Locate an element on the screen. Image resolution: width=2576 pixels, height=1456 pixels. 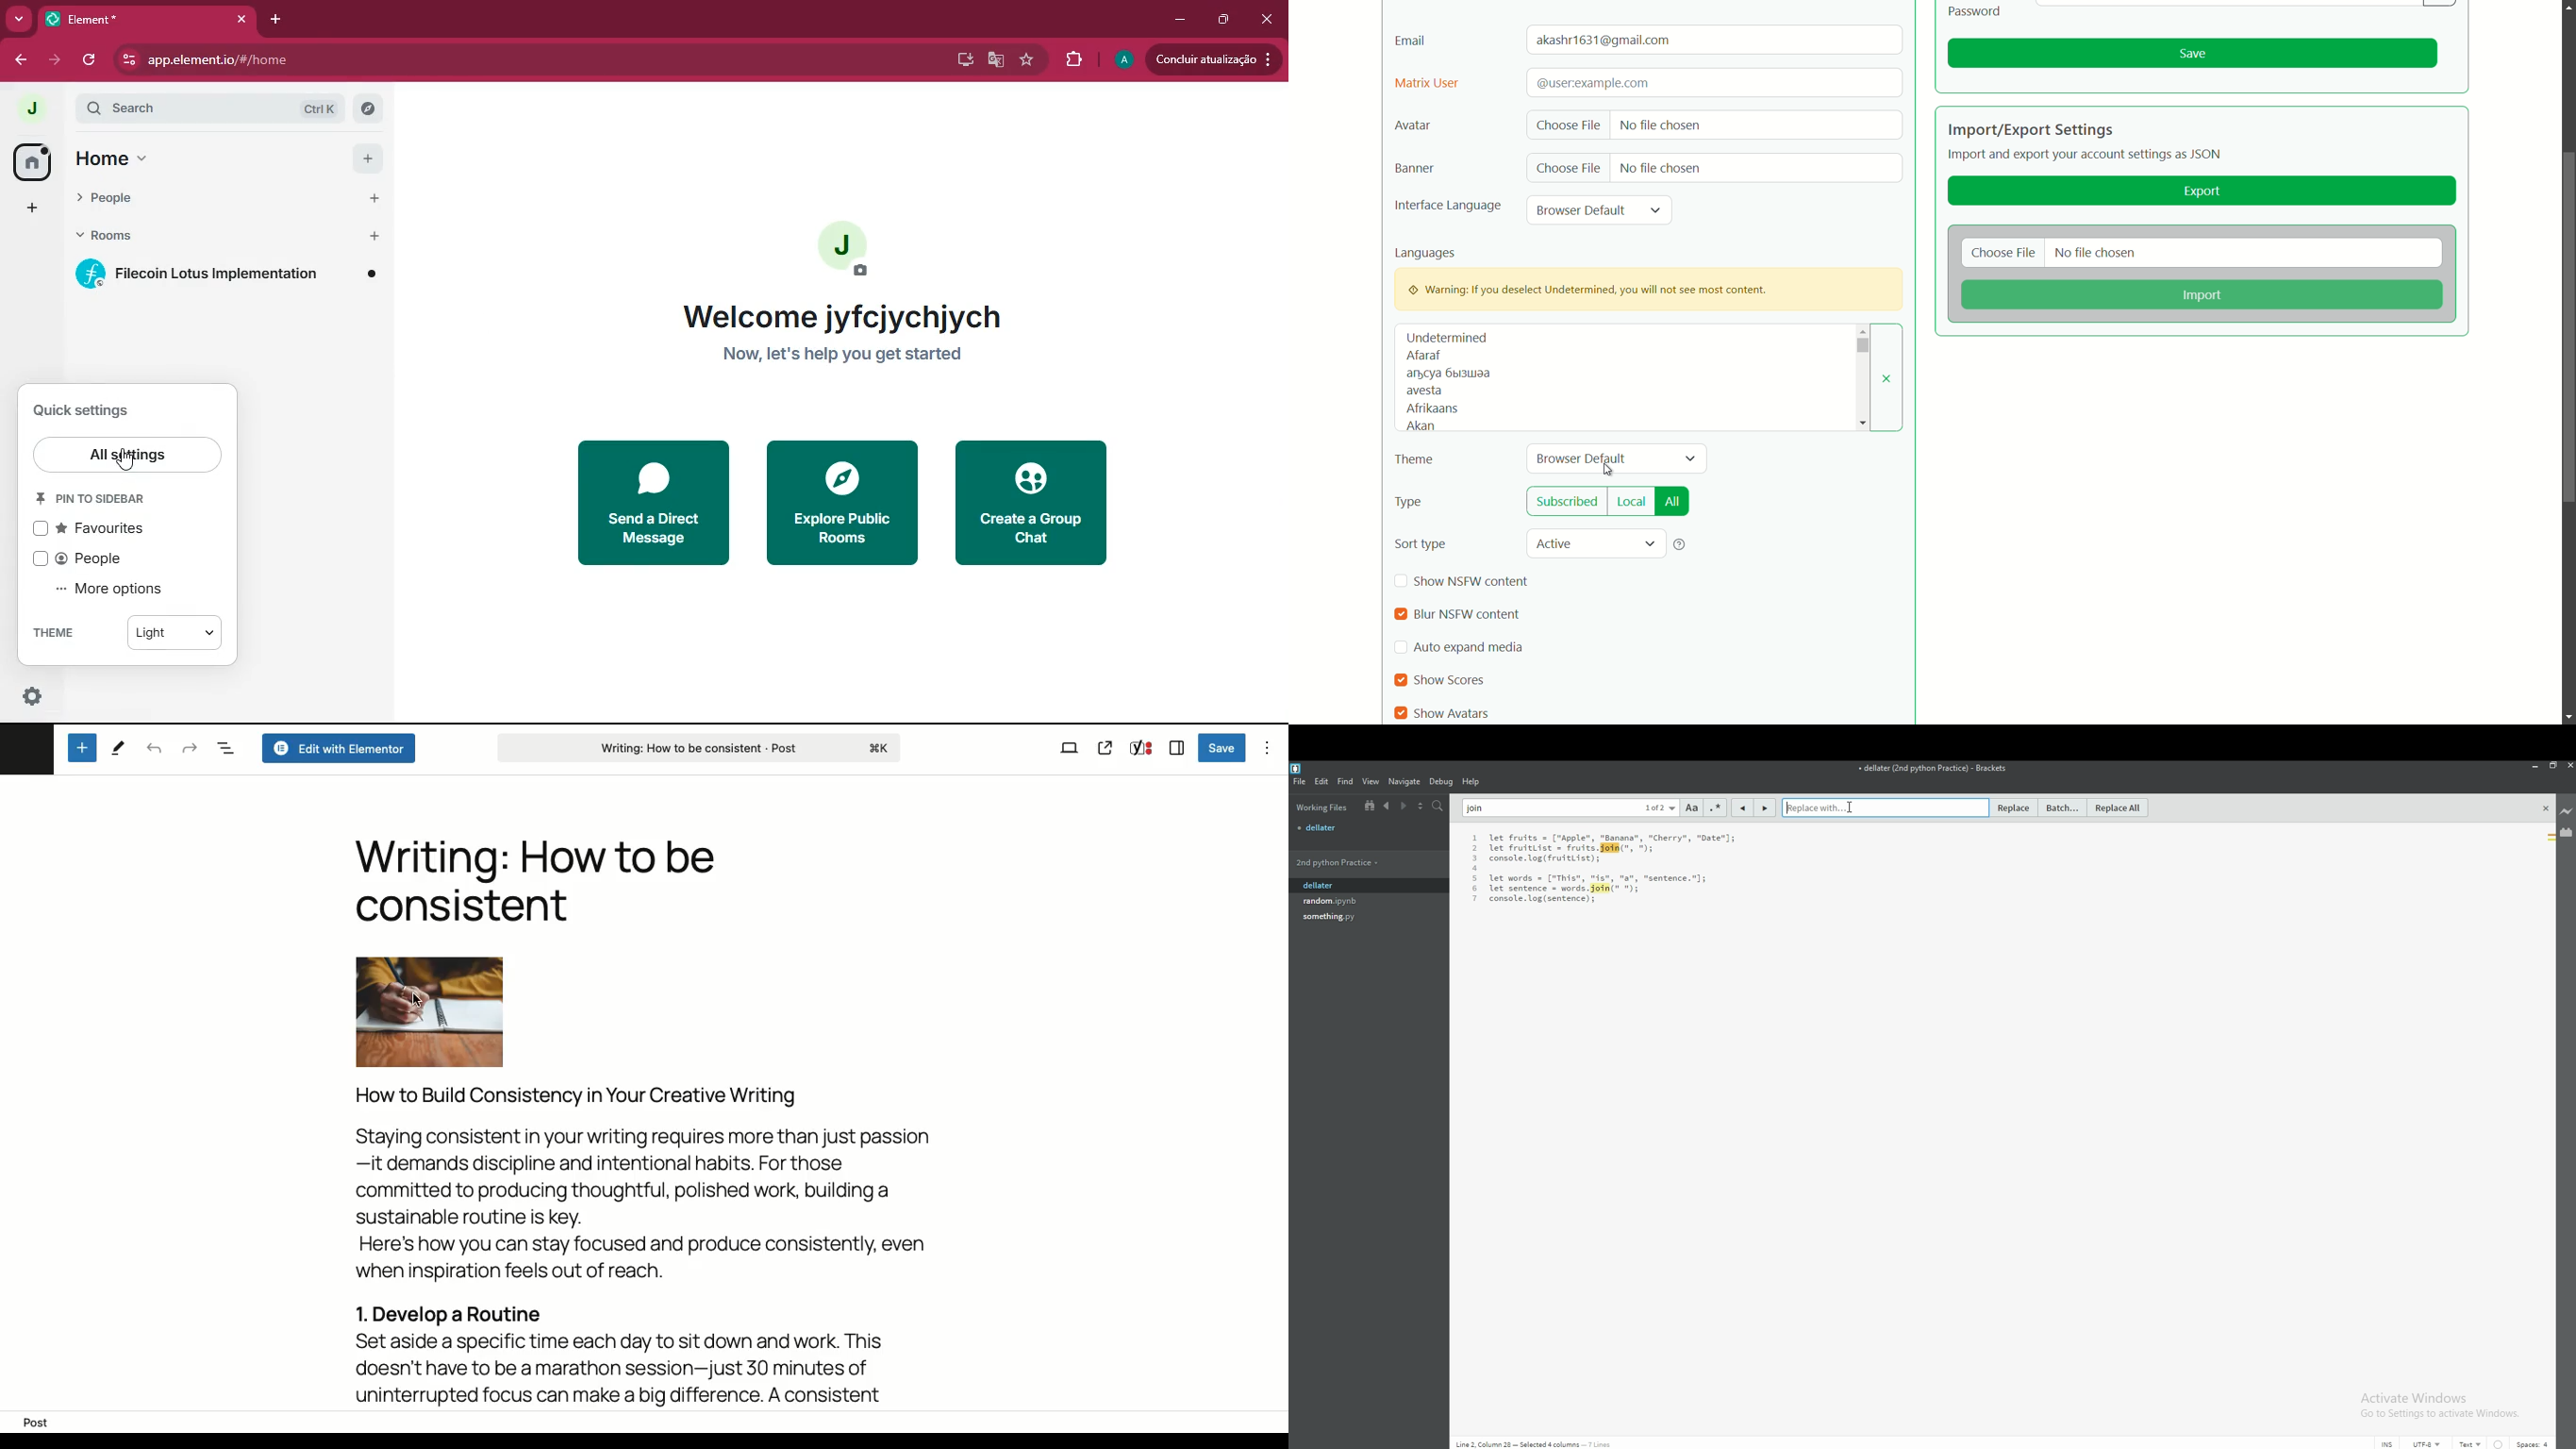
next match is located at coordinates (1763, 808).